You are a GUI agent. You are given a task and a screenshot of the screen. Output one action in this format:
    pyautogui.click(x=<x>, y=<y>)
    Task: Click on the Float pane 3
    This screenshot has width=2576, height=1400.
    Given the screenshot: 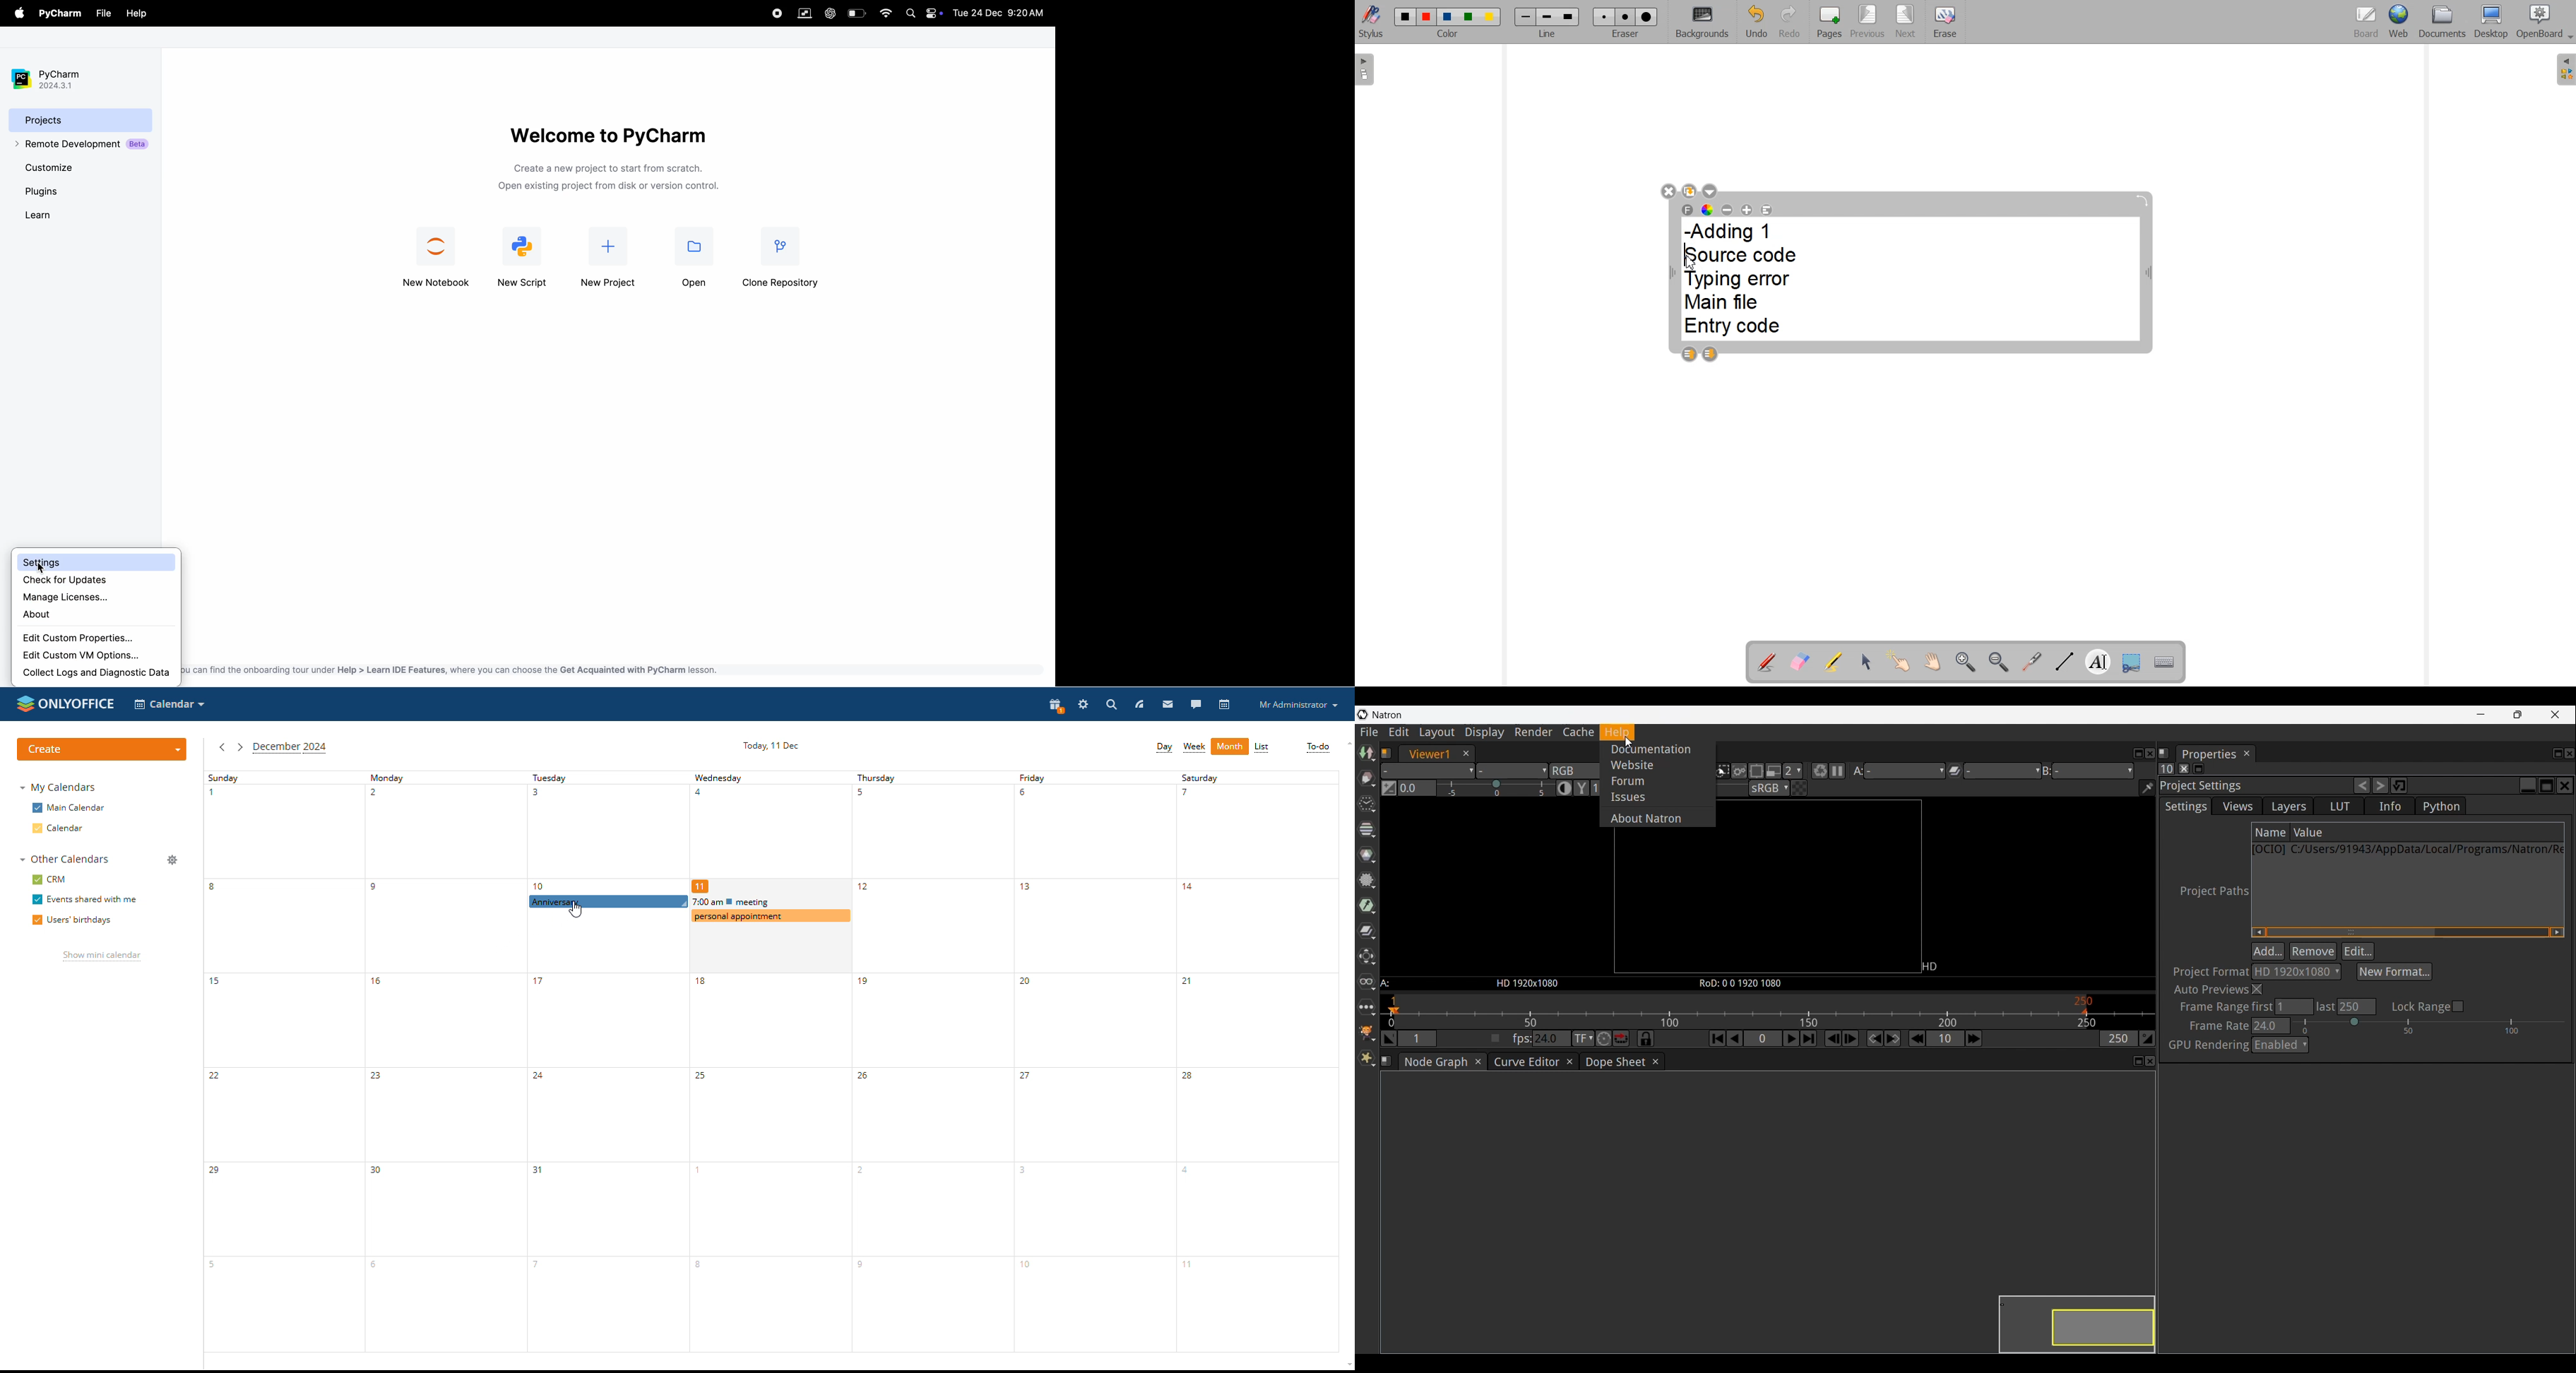 What is the action you would take?
    pyautogui.click(x=2137, y=1060)
    